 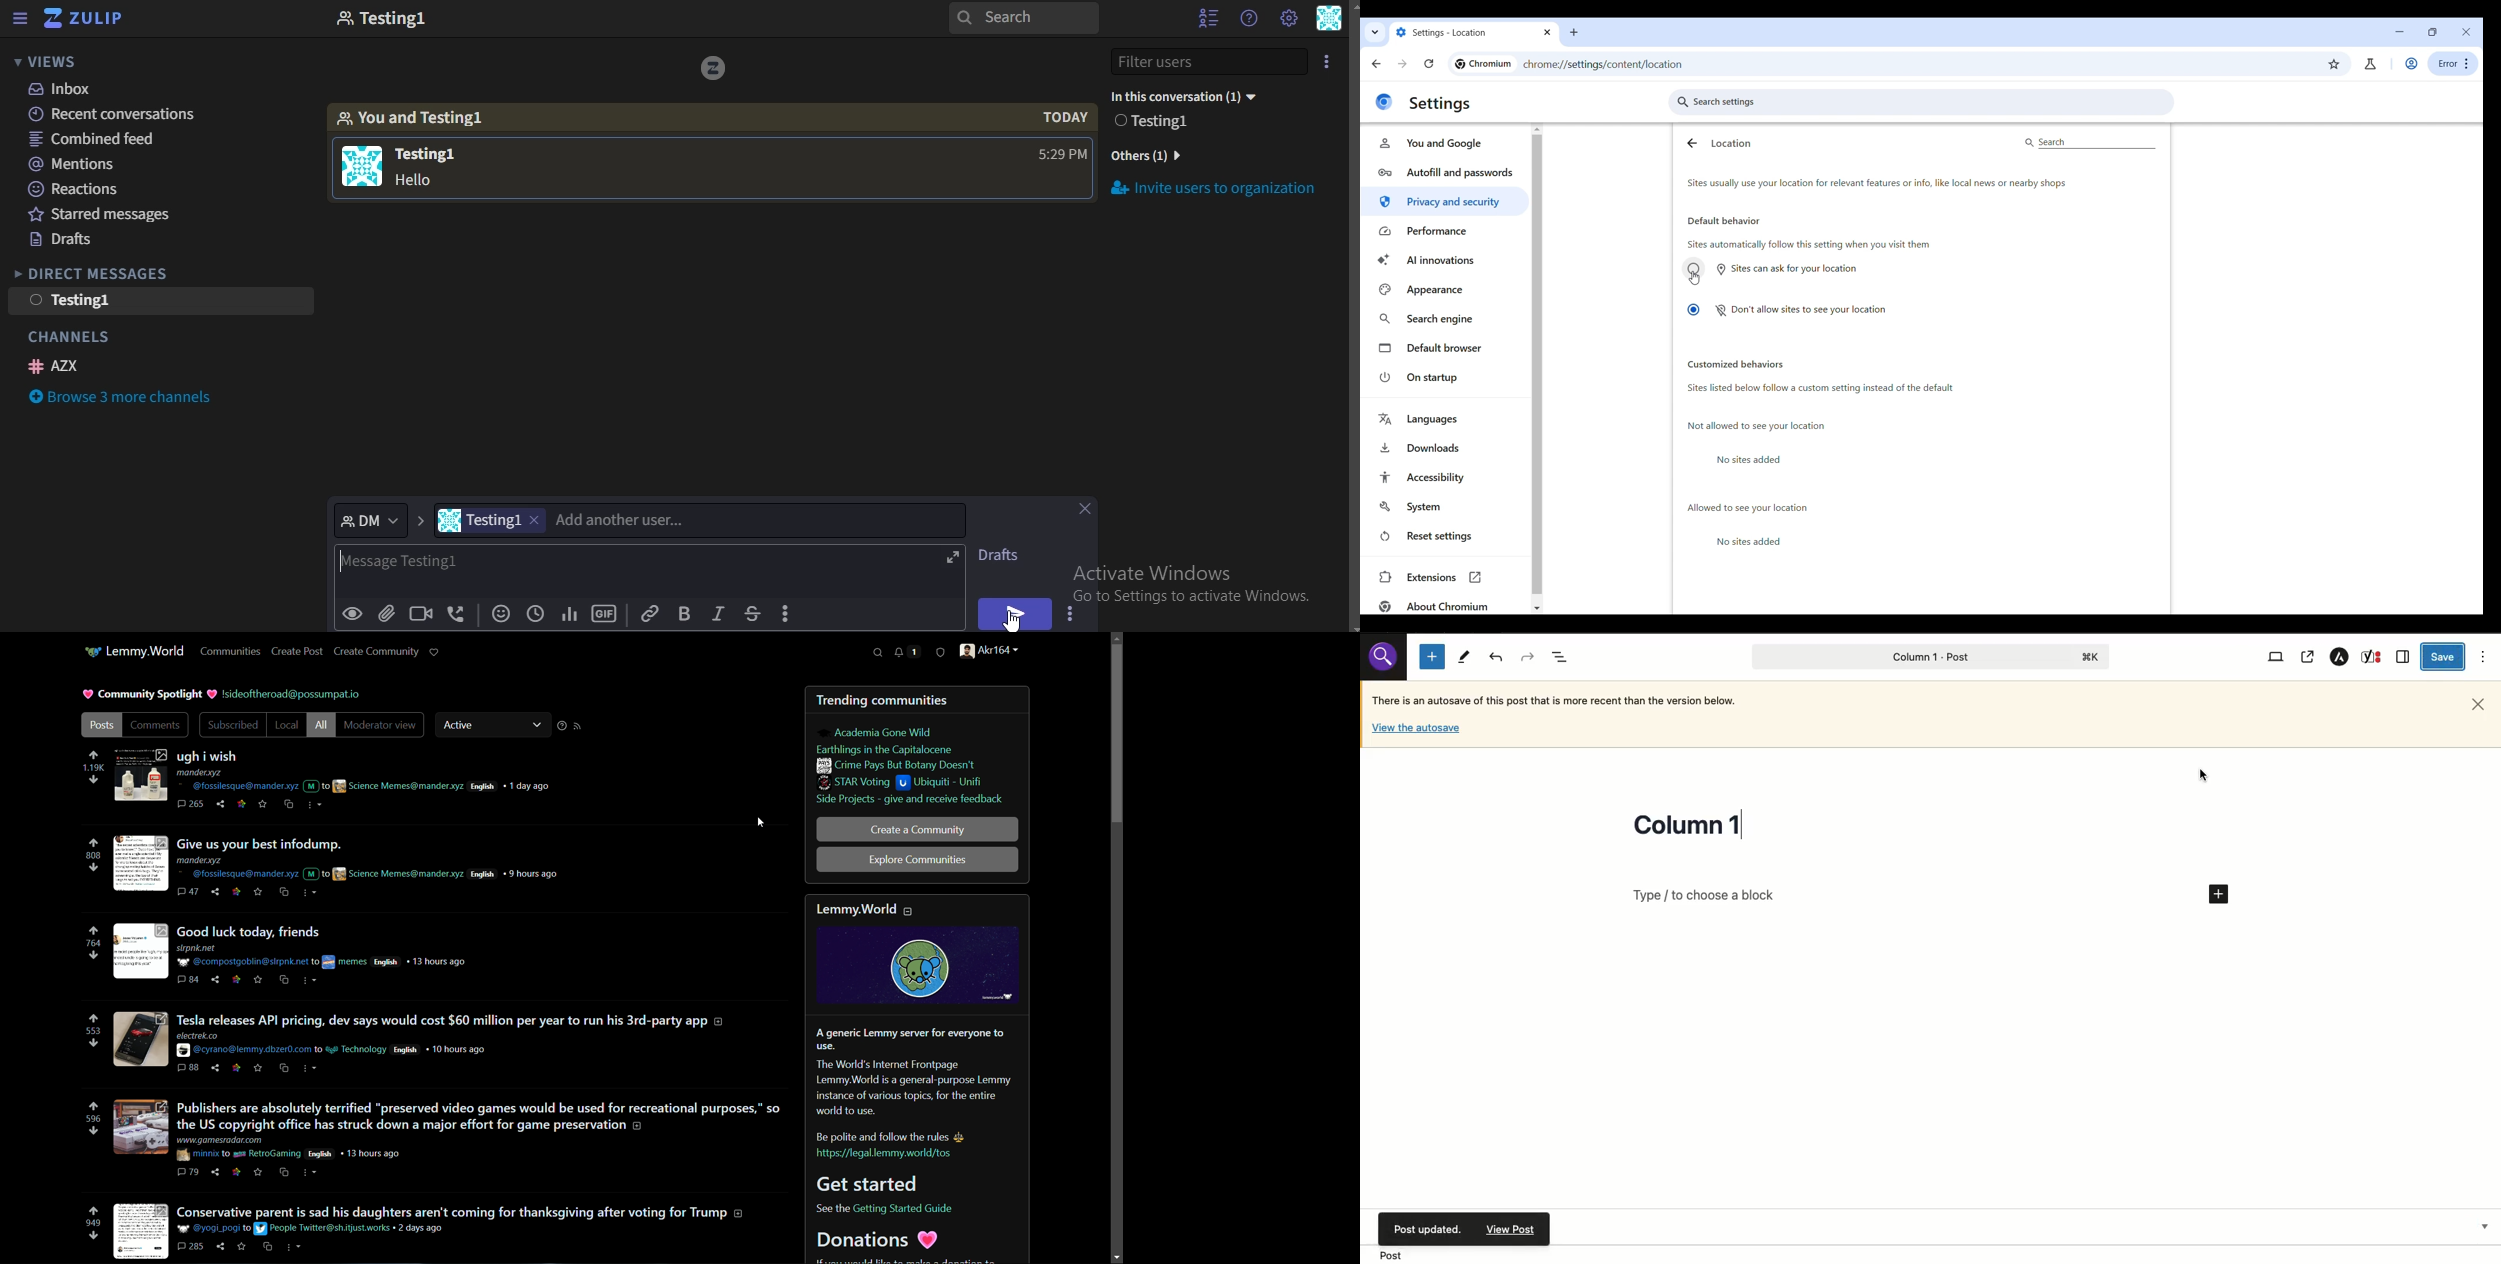 What do you see at coordinates (2477, 268) in the screenshot?
I see `Vertical slide bar` at bounding box center [2477, 268].